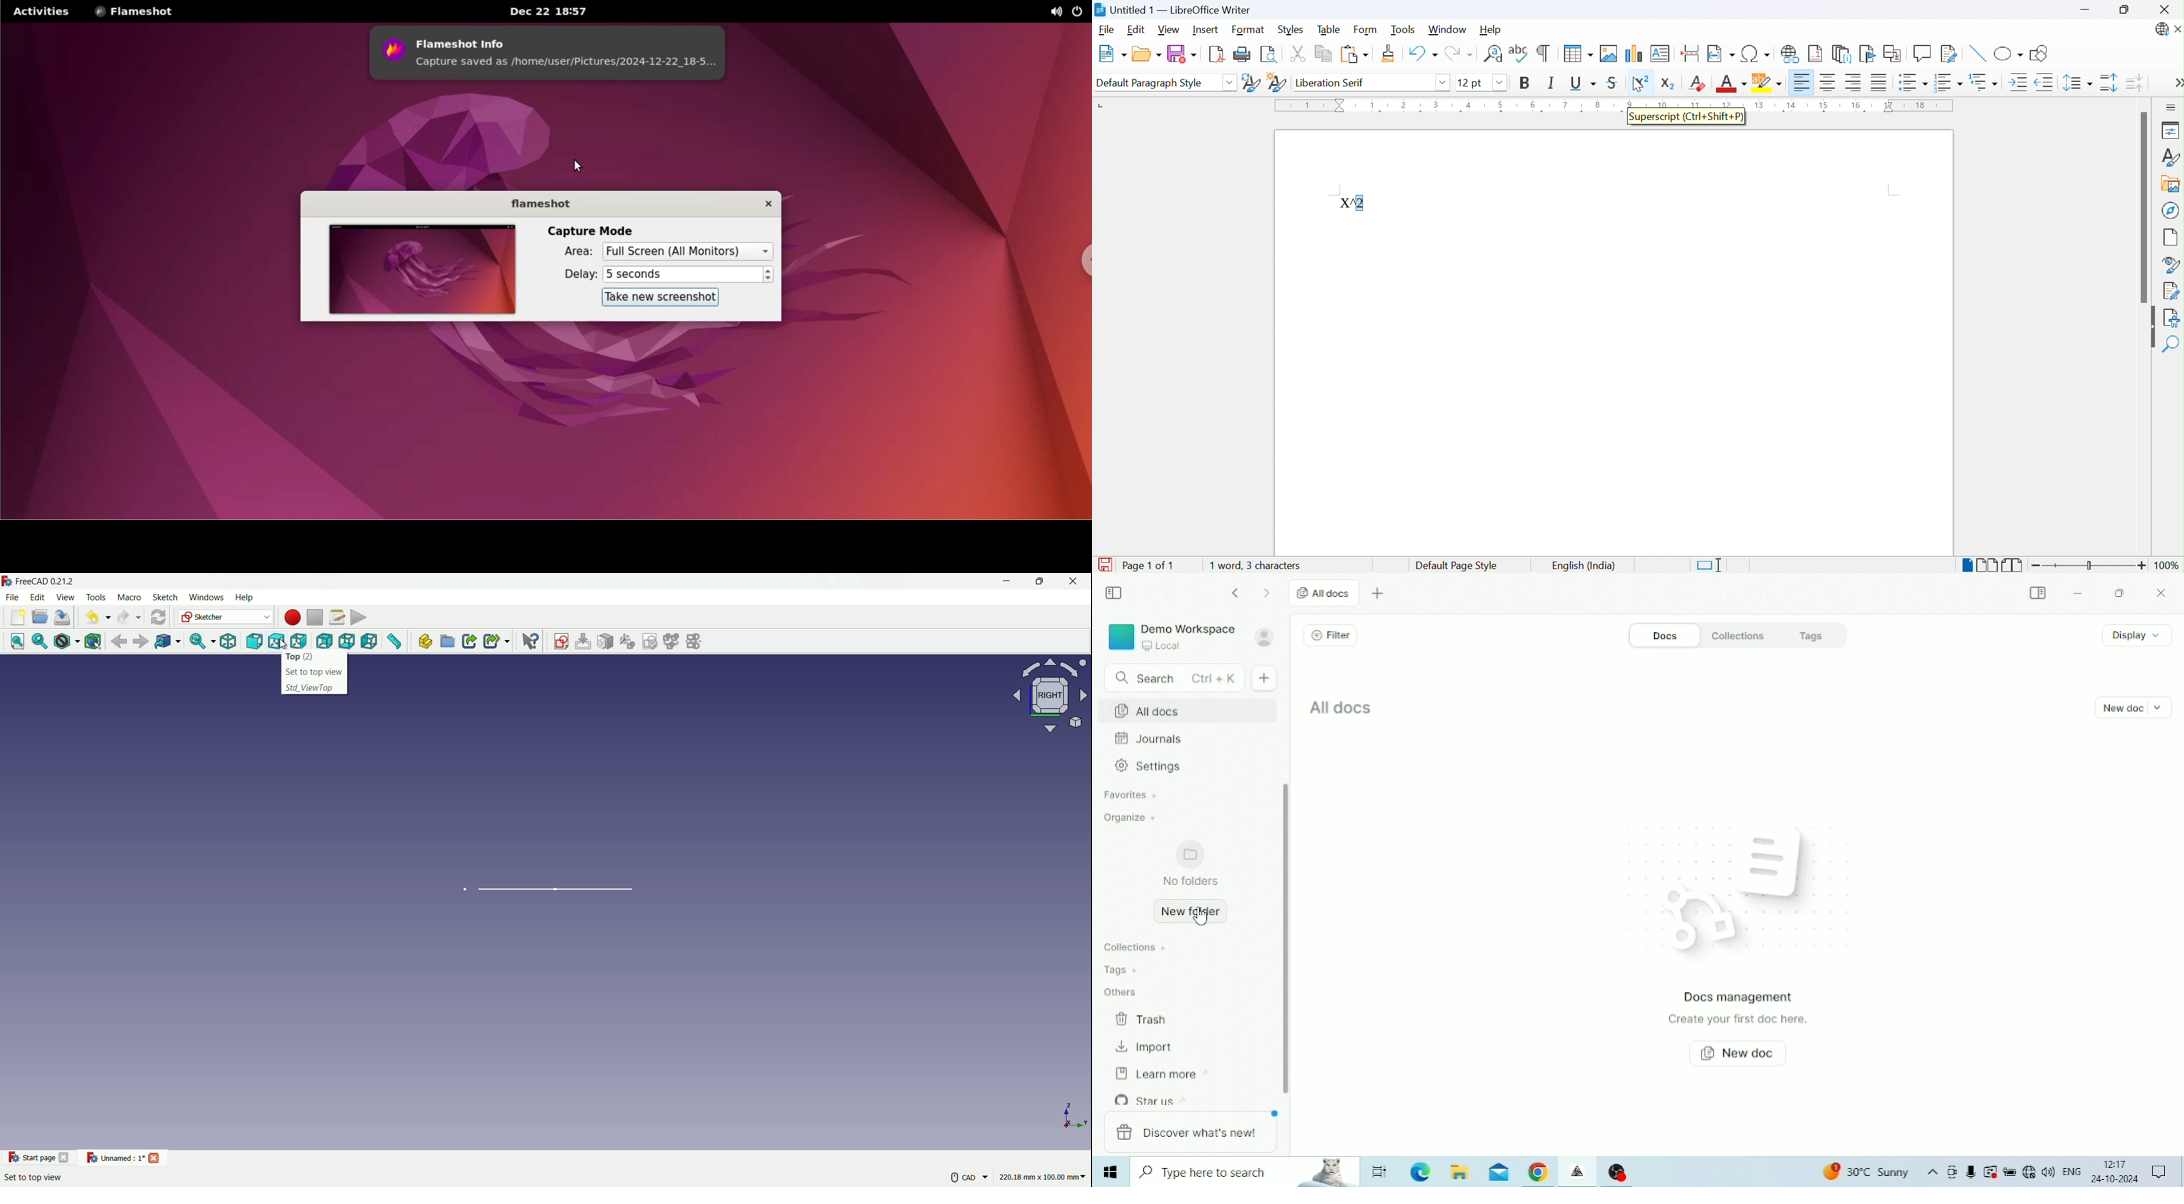 The height and width of the screenshot is (1204, 2184). I want to click on Align right, so click(1854, 84).